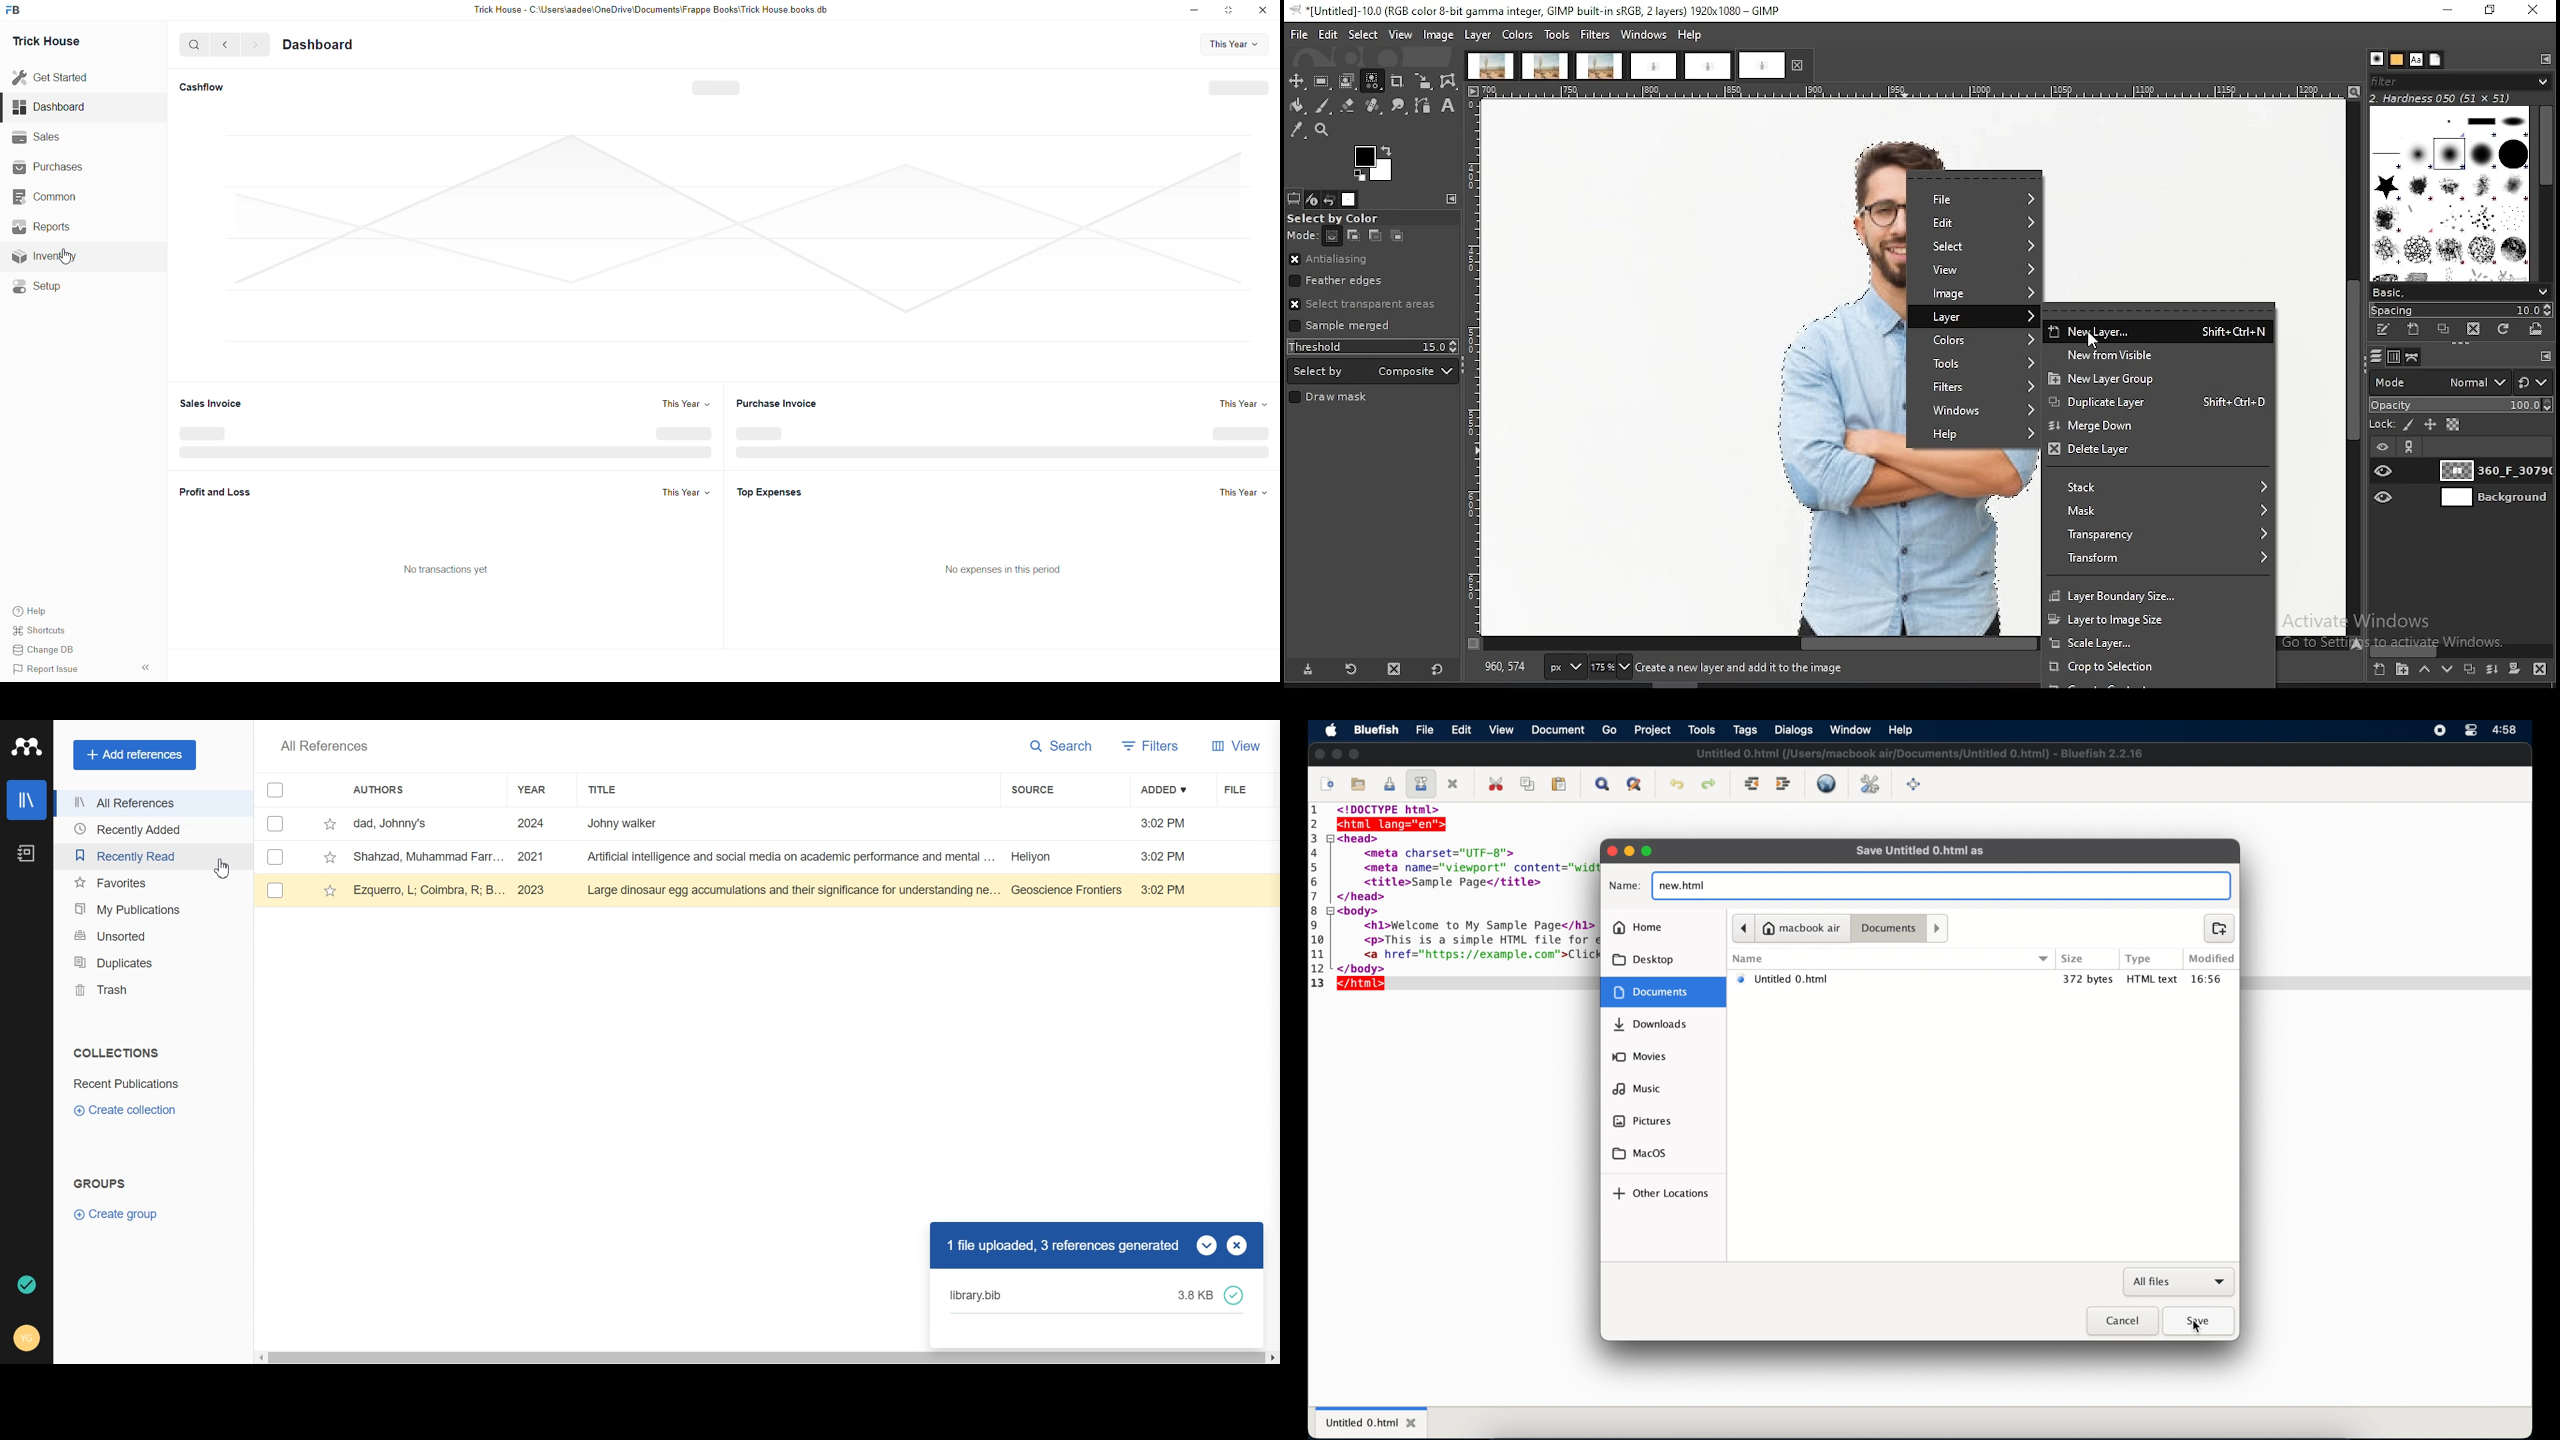  I want to click on Starred, so click(330, 825).